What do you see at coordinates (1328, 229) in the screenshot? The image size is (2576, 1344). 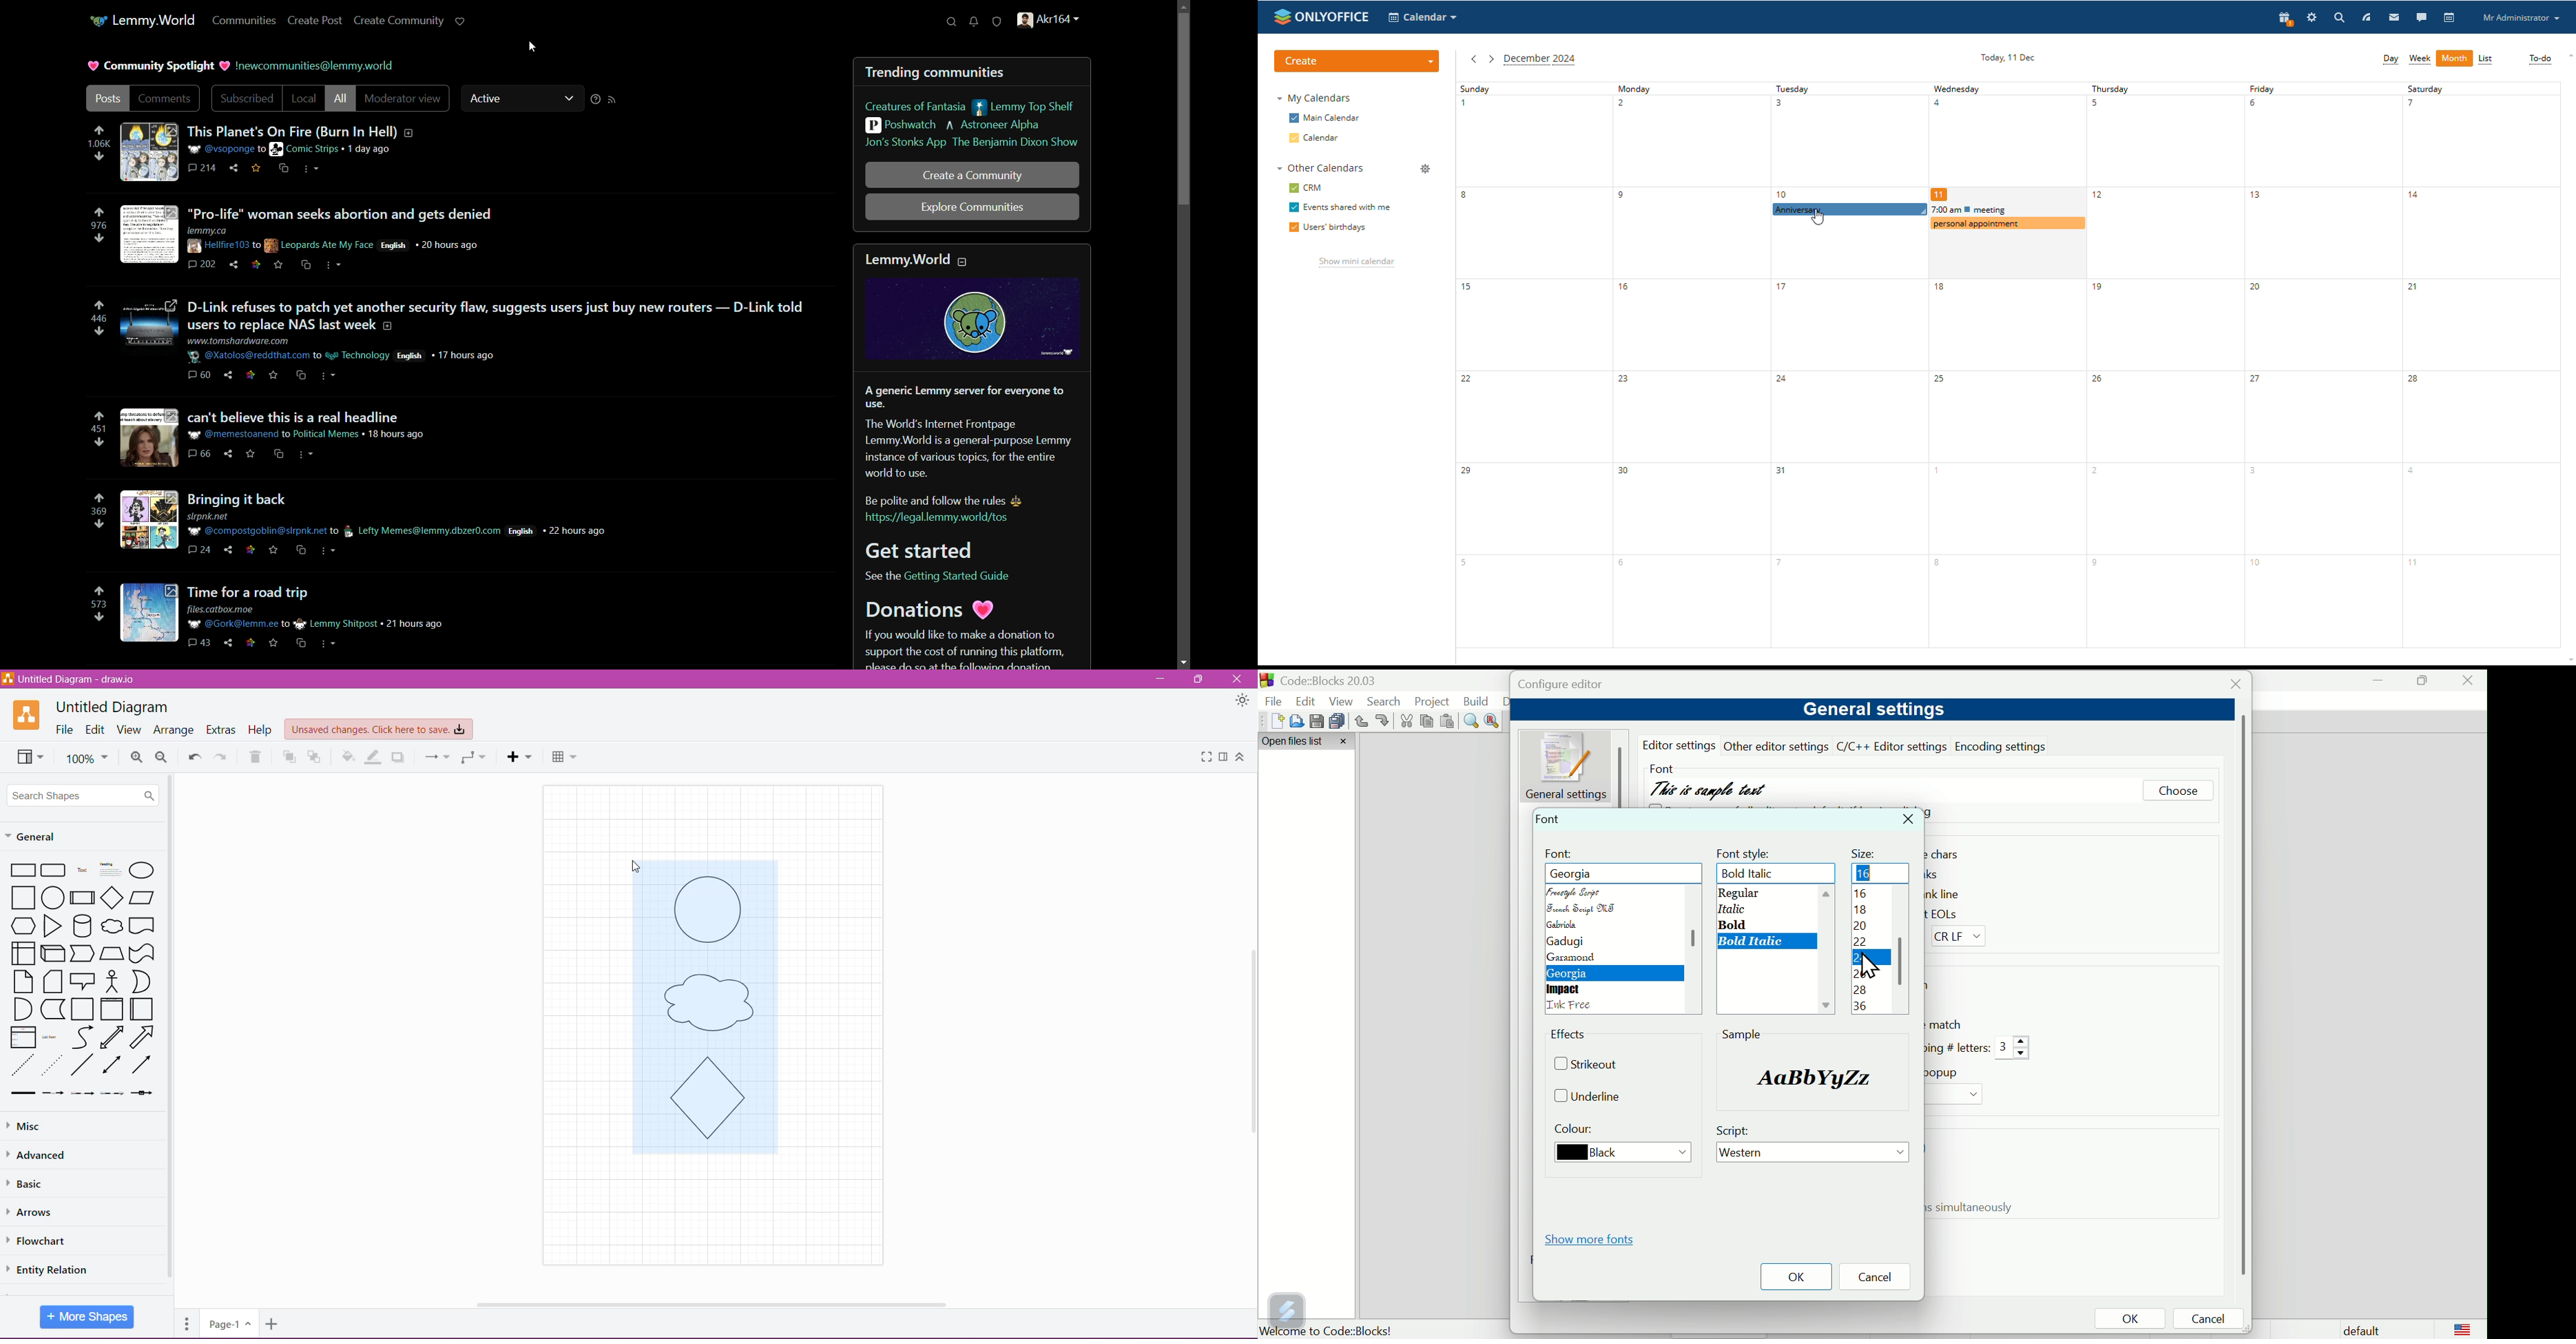 I see `users' birthdays` at bounding box center [1328, 229].